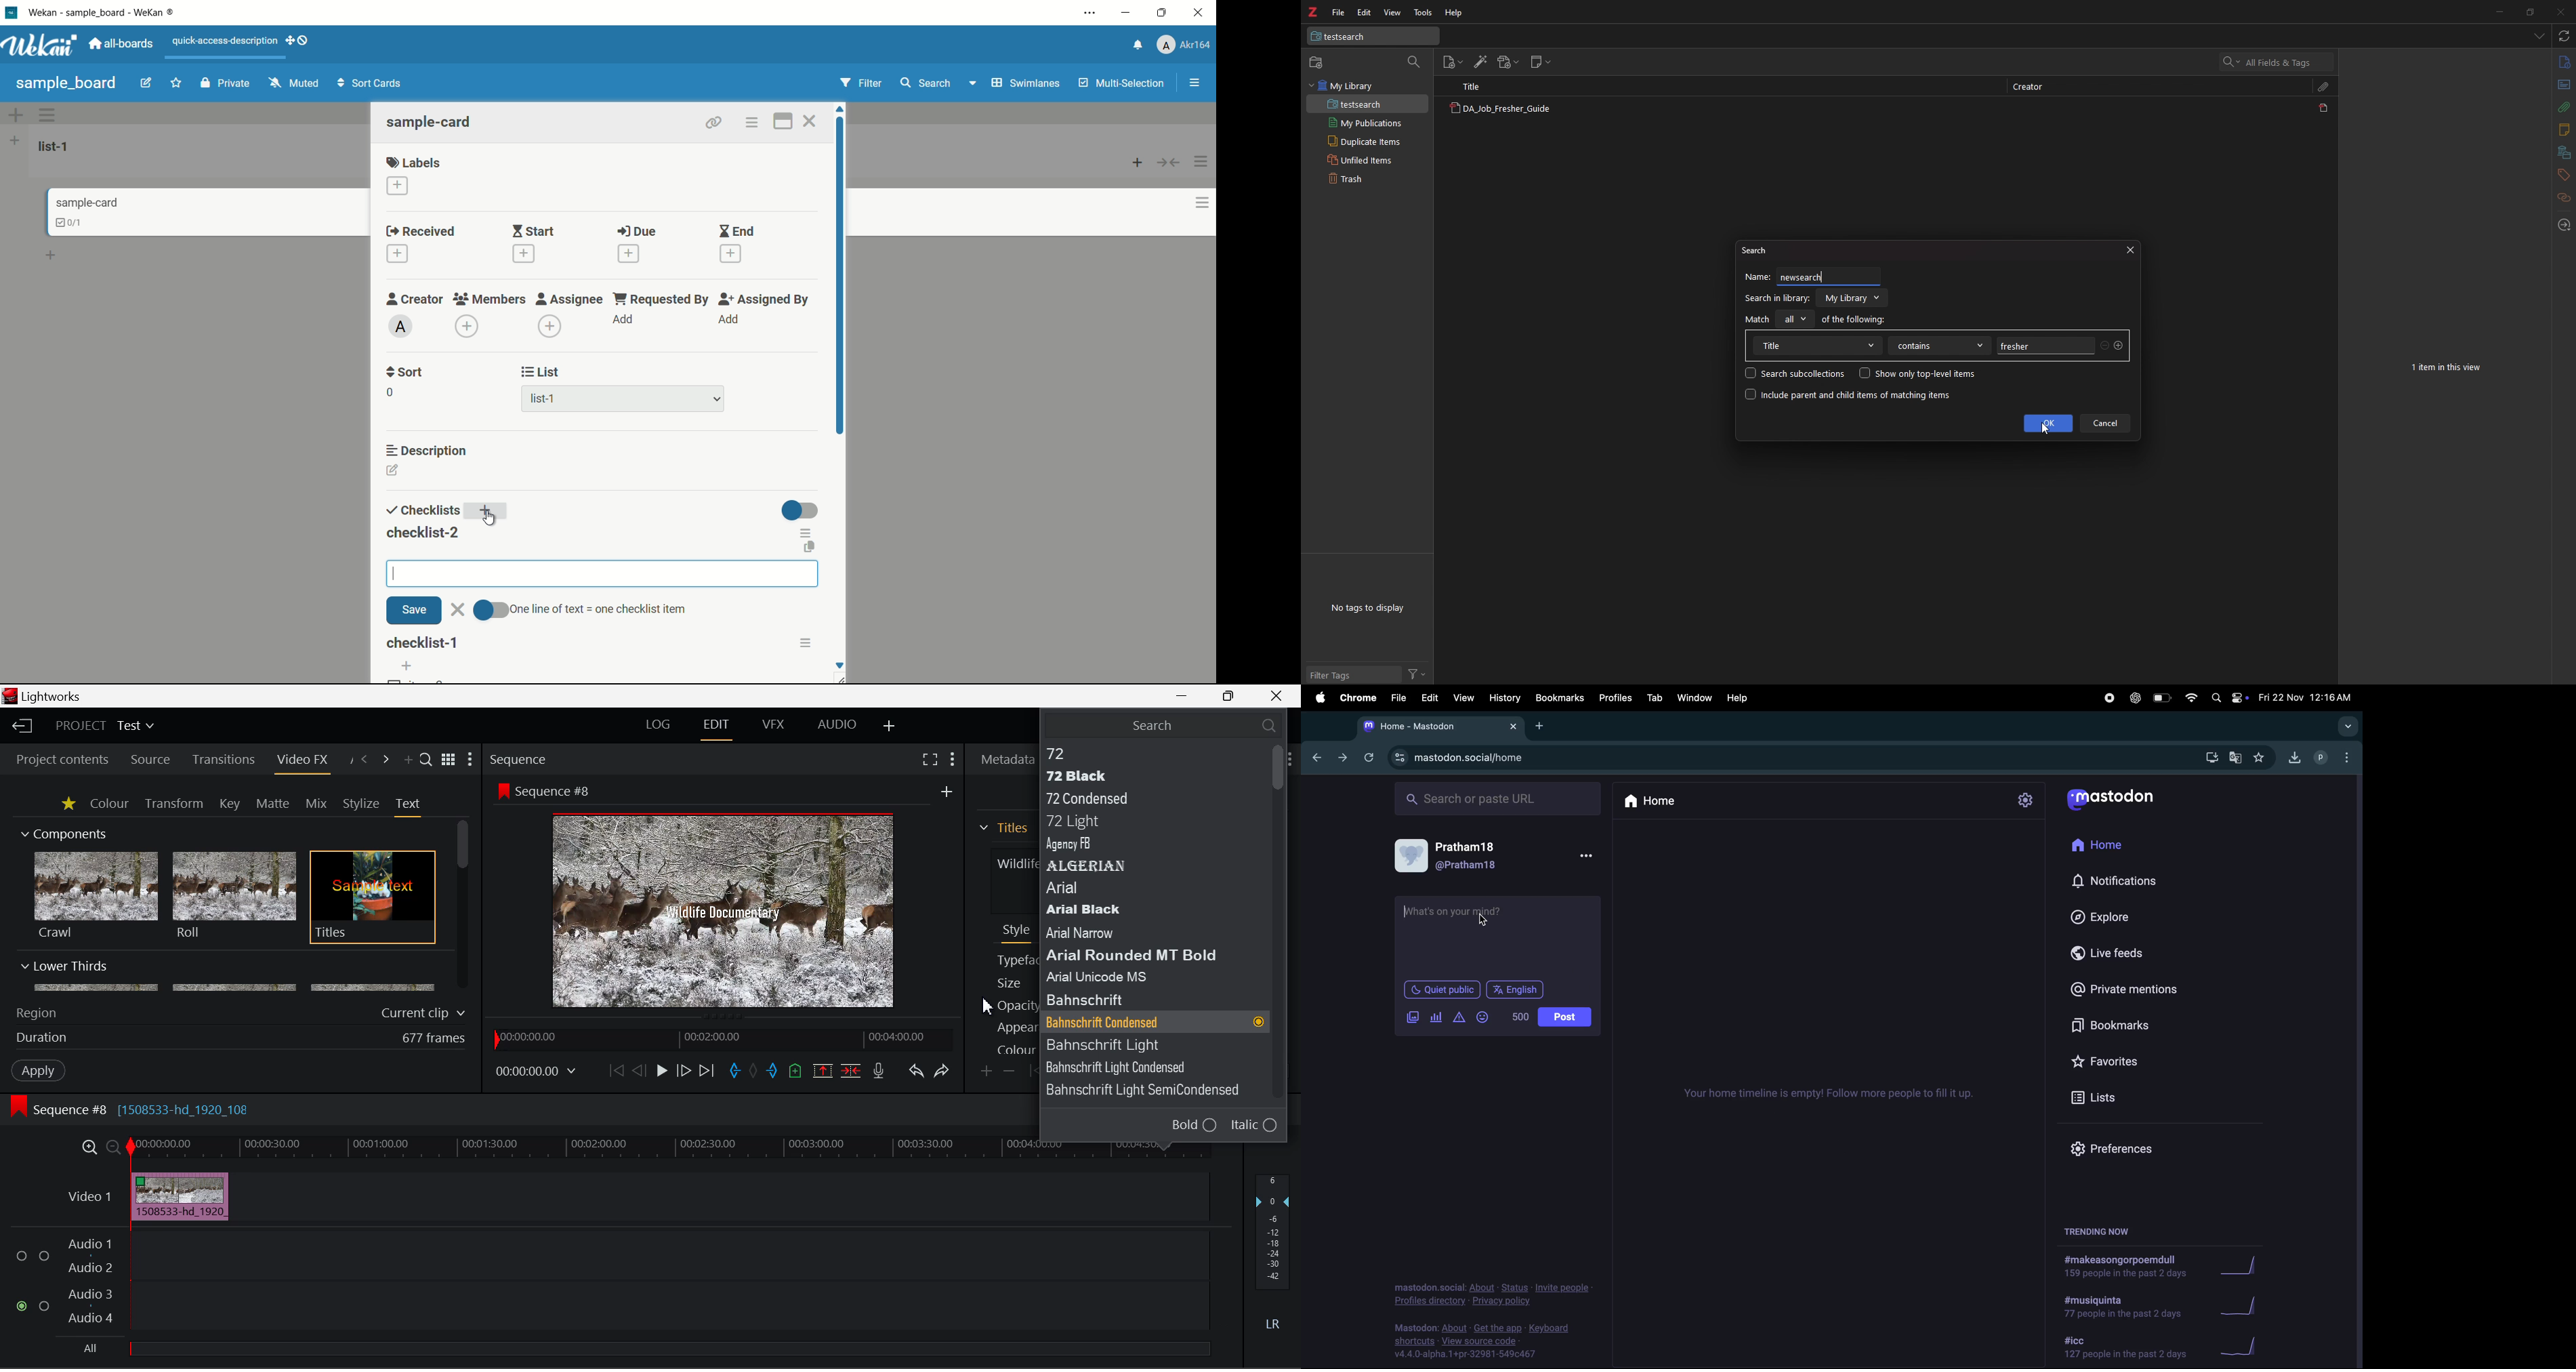 The image size is (2576, 1372). What do you see at coordinates (2345, 757) in the screenshot?
I see `options` at bounding box center [2345, 757].